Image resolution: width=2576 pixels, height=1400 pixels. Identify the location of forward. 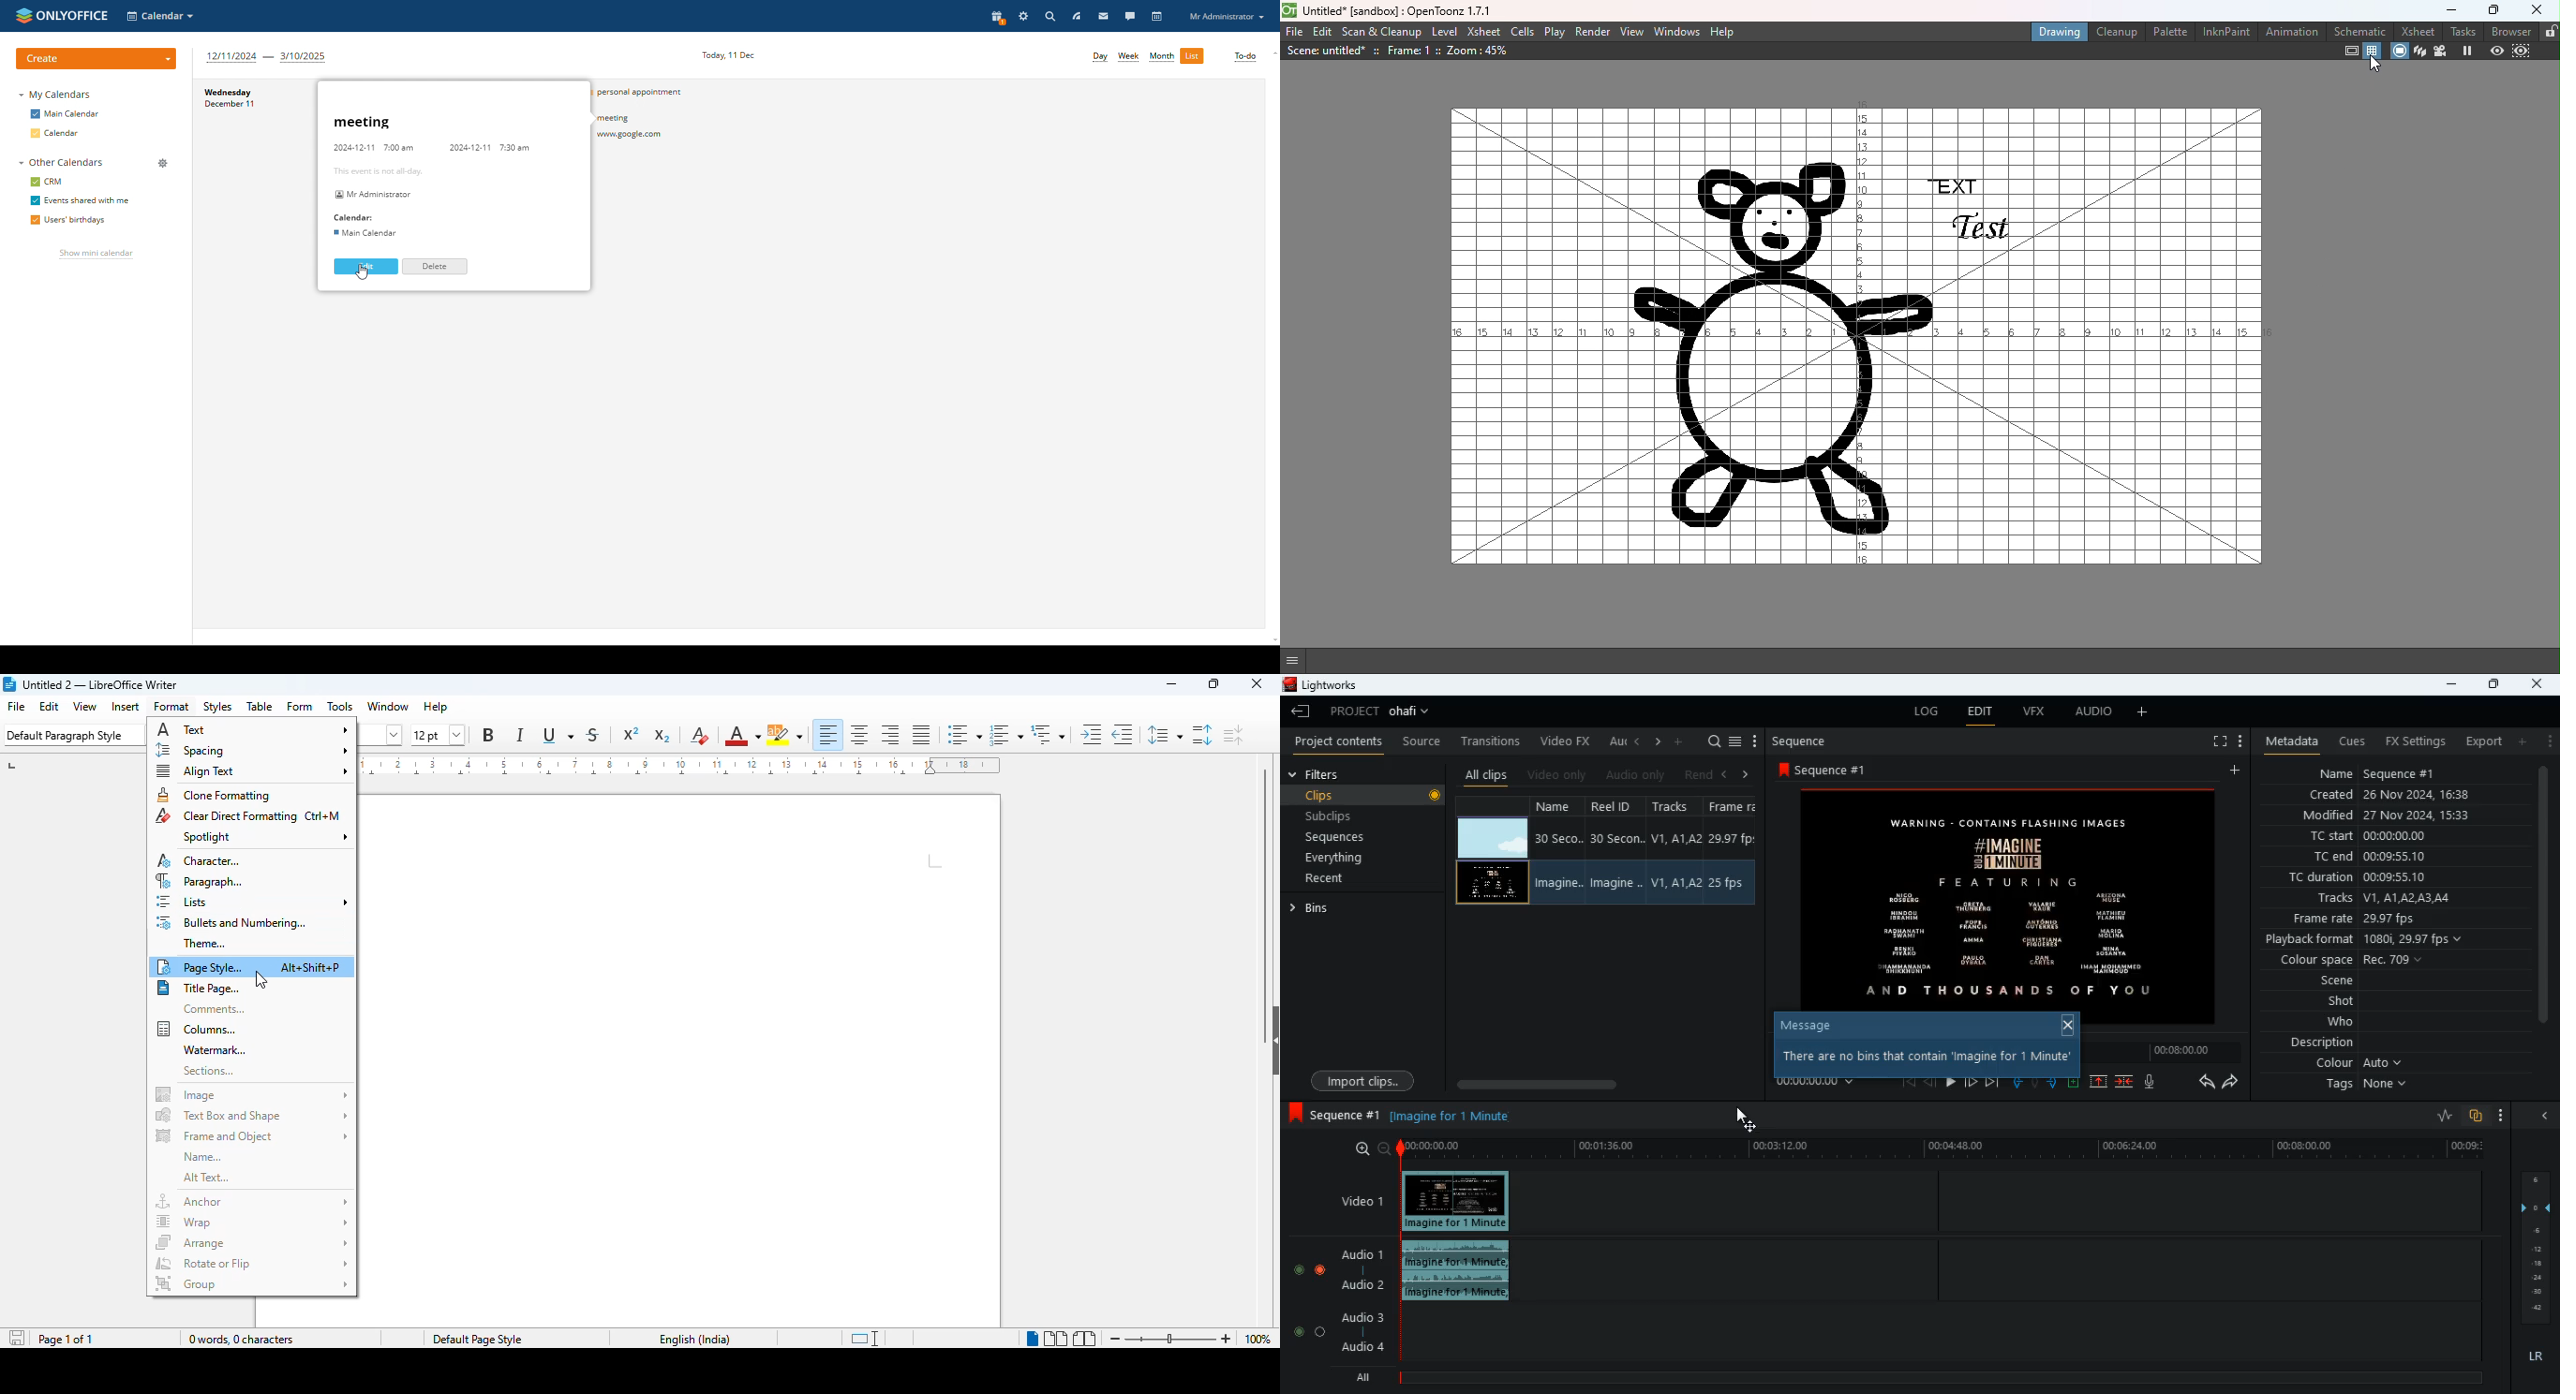
(2235, 1084).